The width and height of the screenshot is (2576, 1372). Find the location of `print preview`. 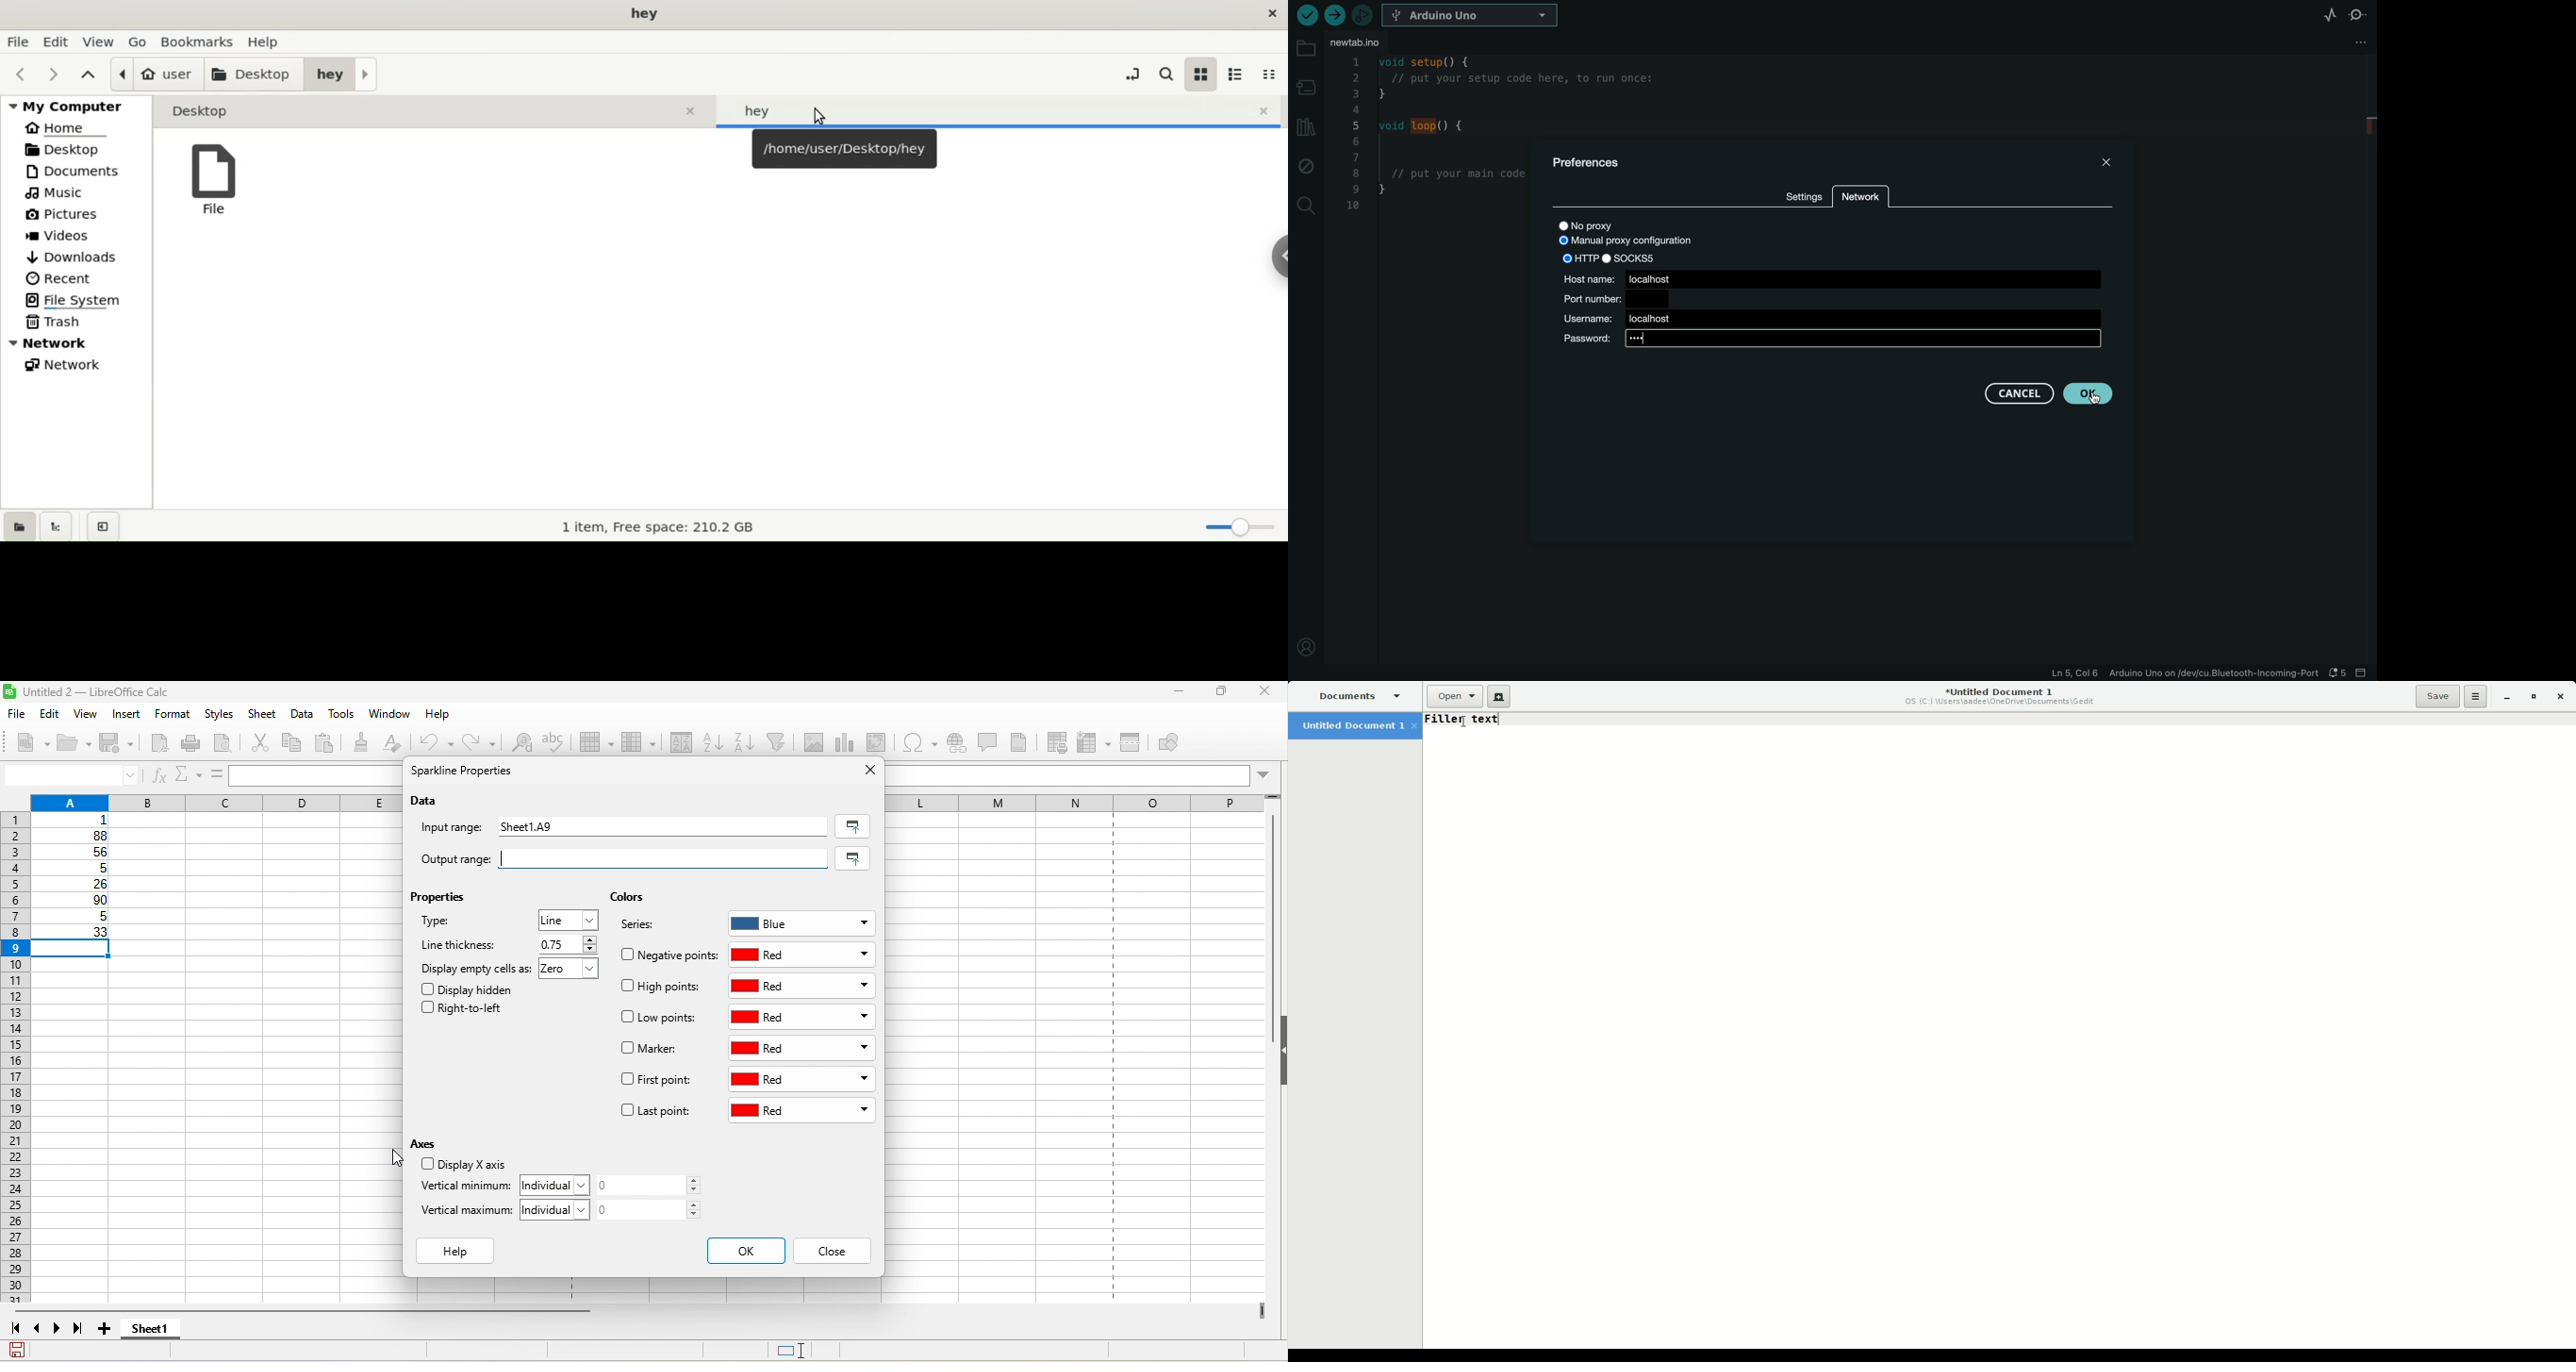

print preview is located at coordinates (229, 744).